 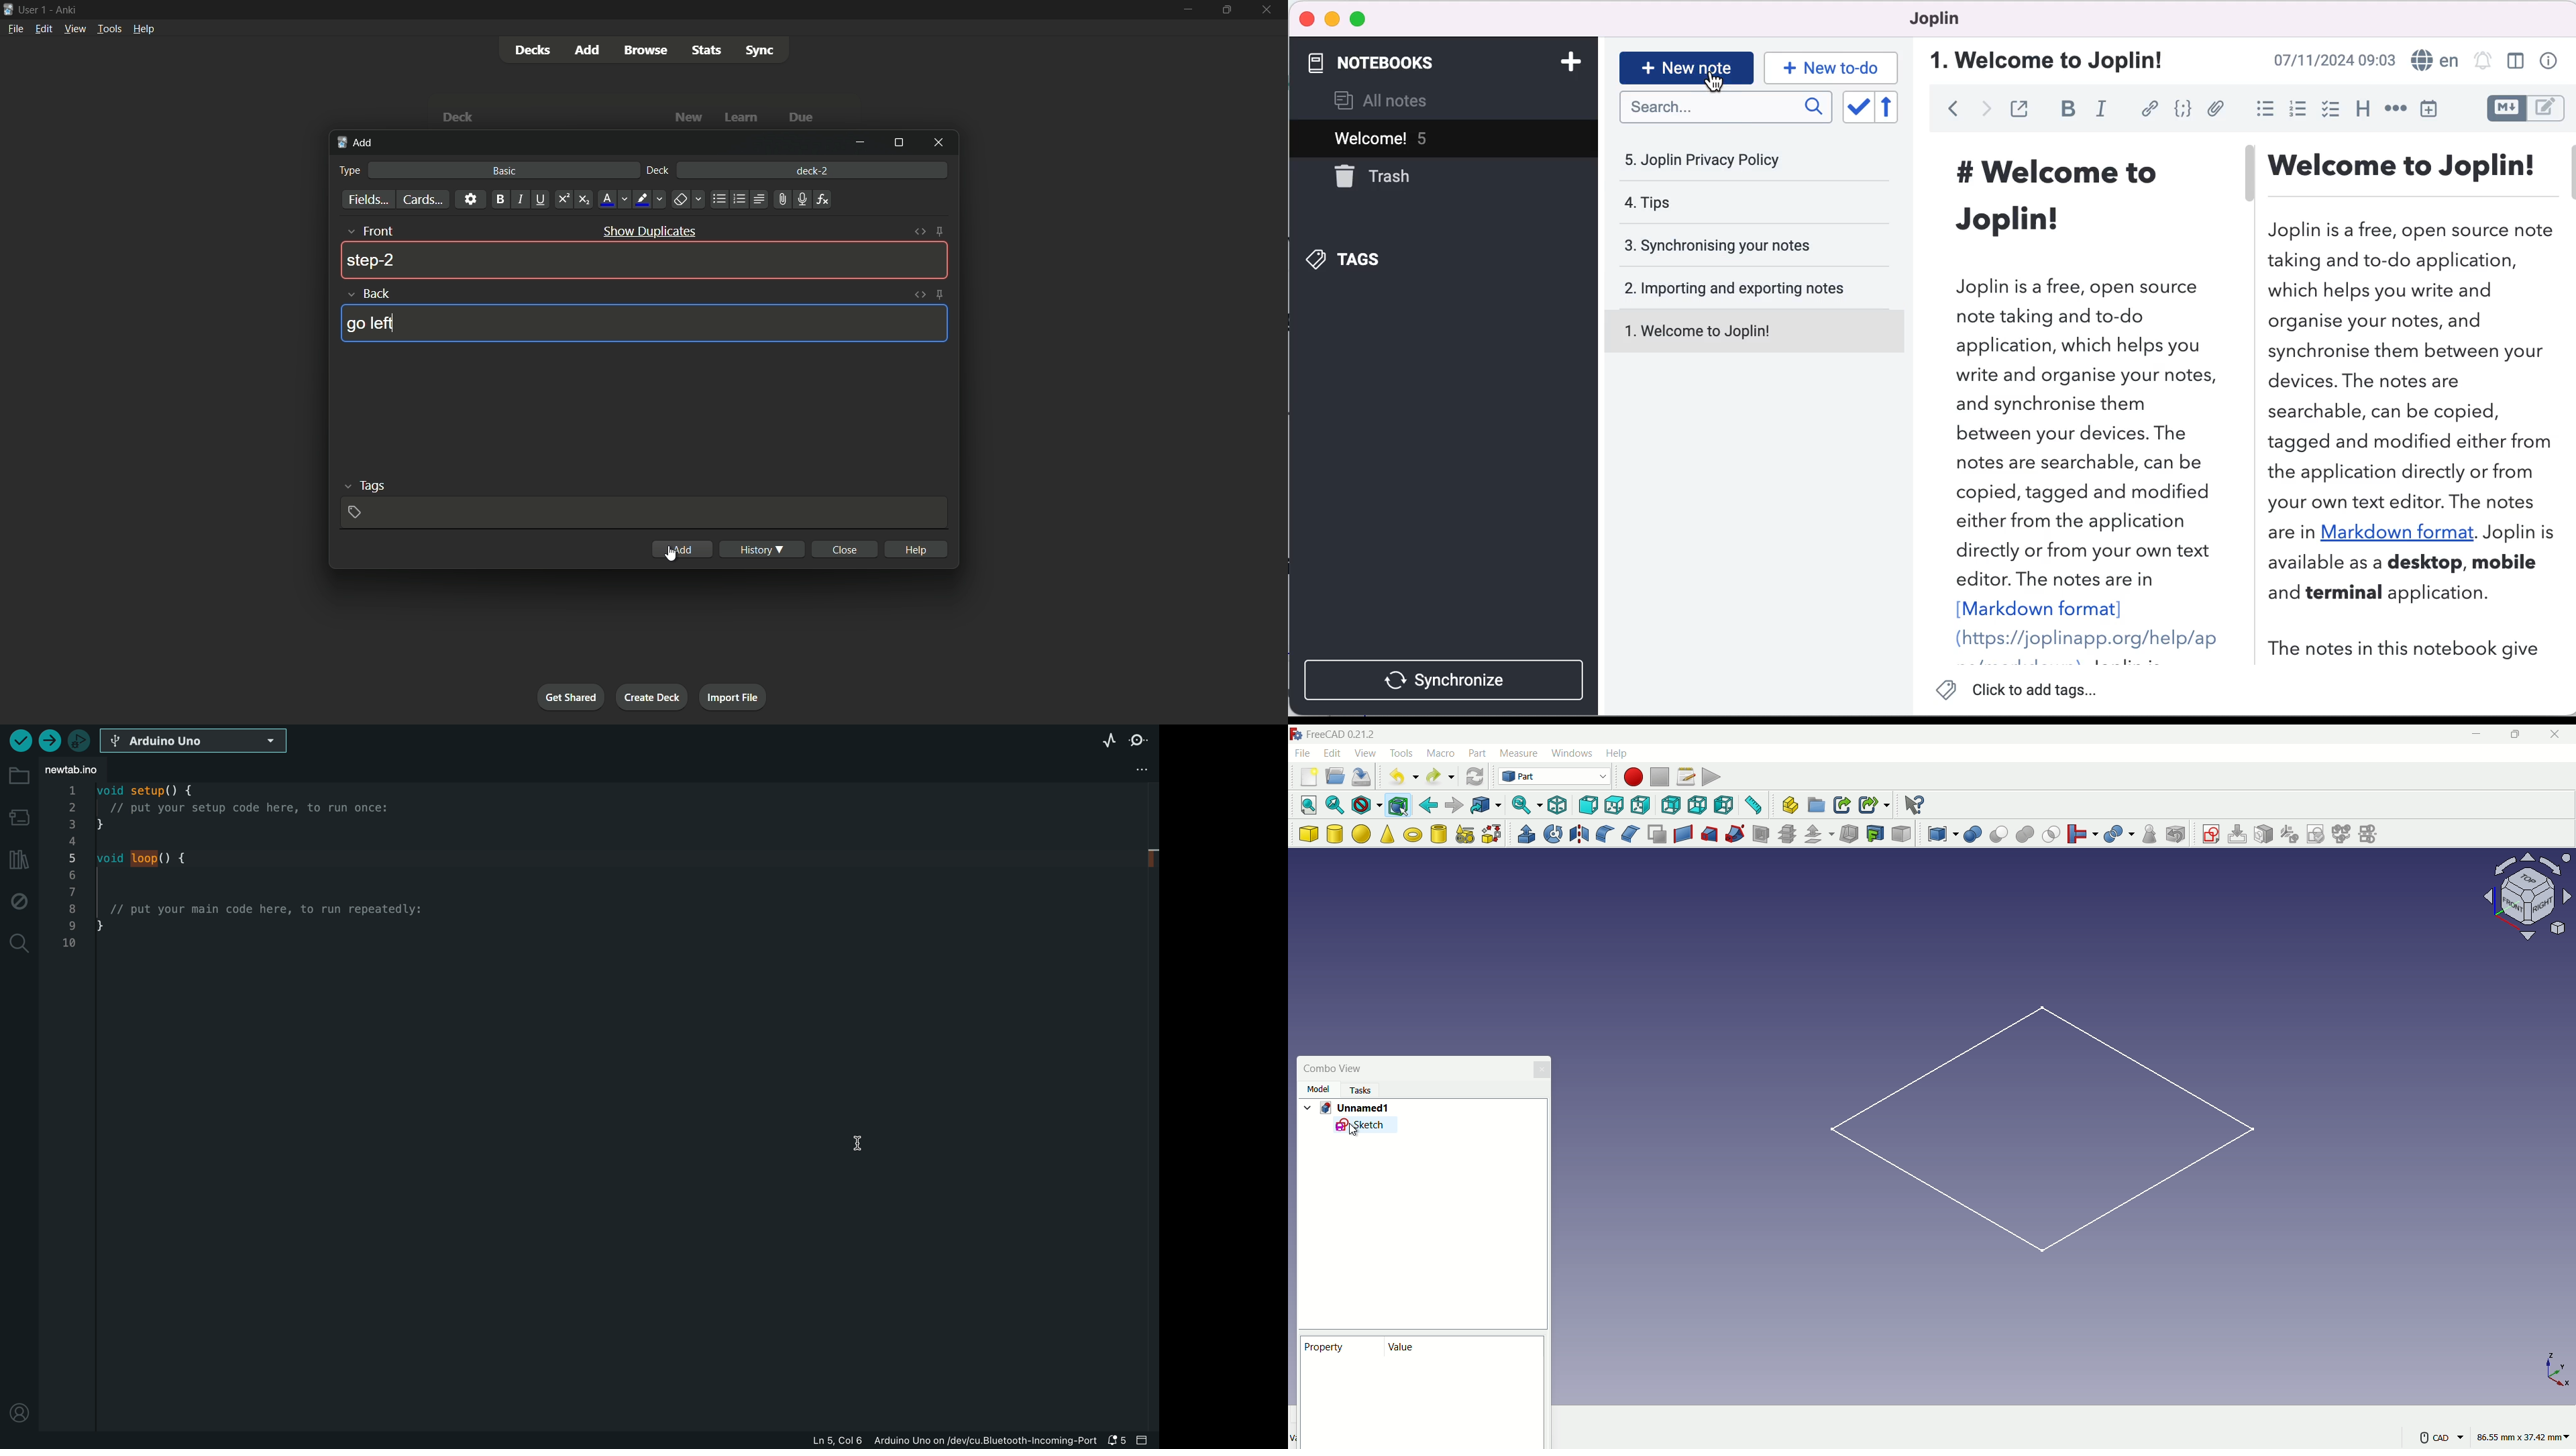 What do you see at coordinates (650, 200) in the screenshot?
I see `highlight text` at bounding box center [650, 200].